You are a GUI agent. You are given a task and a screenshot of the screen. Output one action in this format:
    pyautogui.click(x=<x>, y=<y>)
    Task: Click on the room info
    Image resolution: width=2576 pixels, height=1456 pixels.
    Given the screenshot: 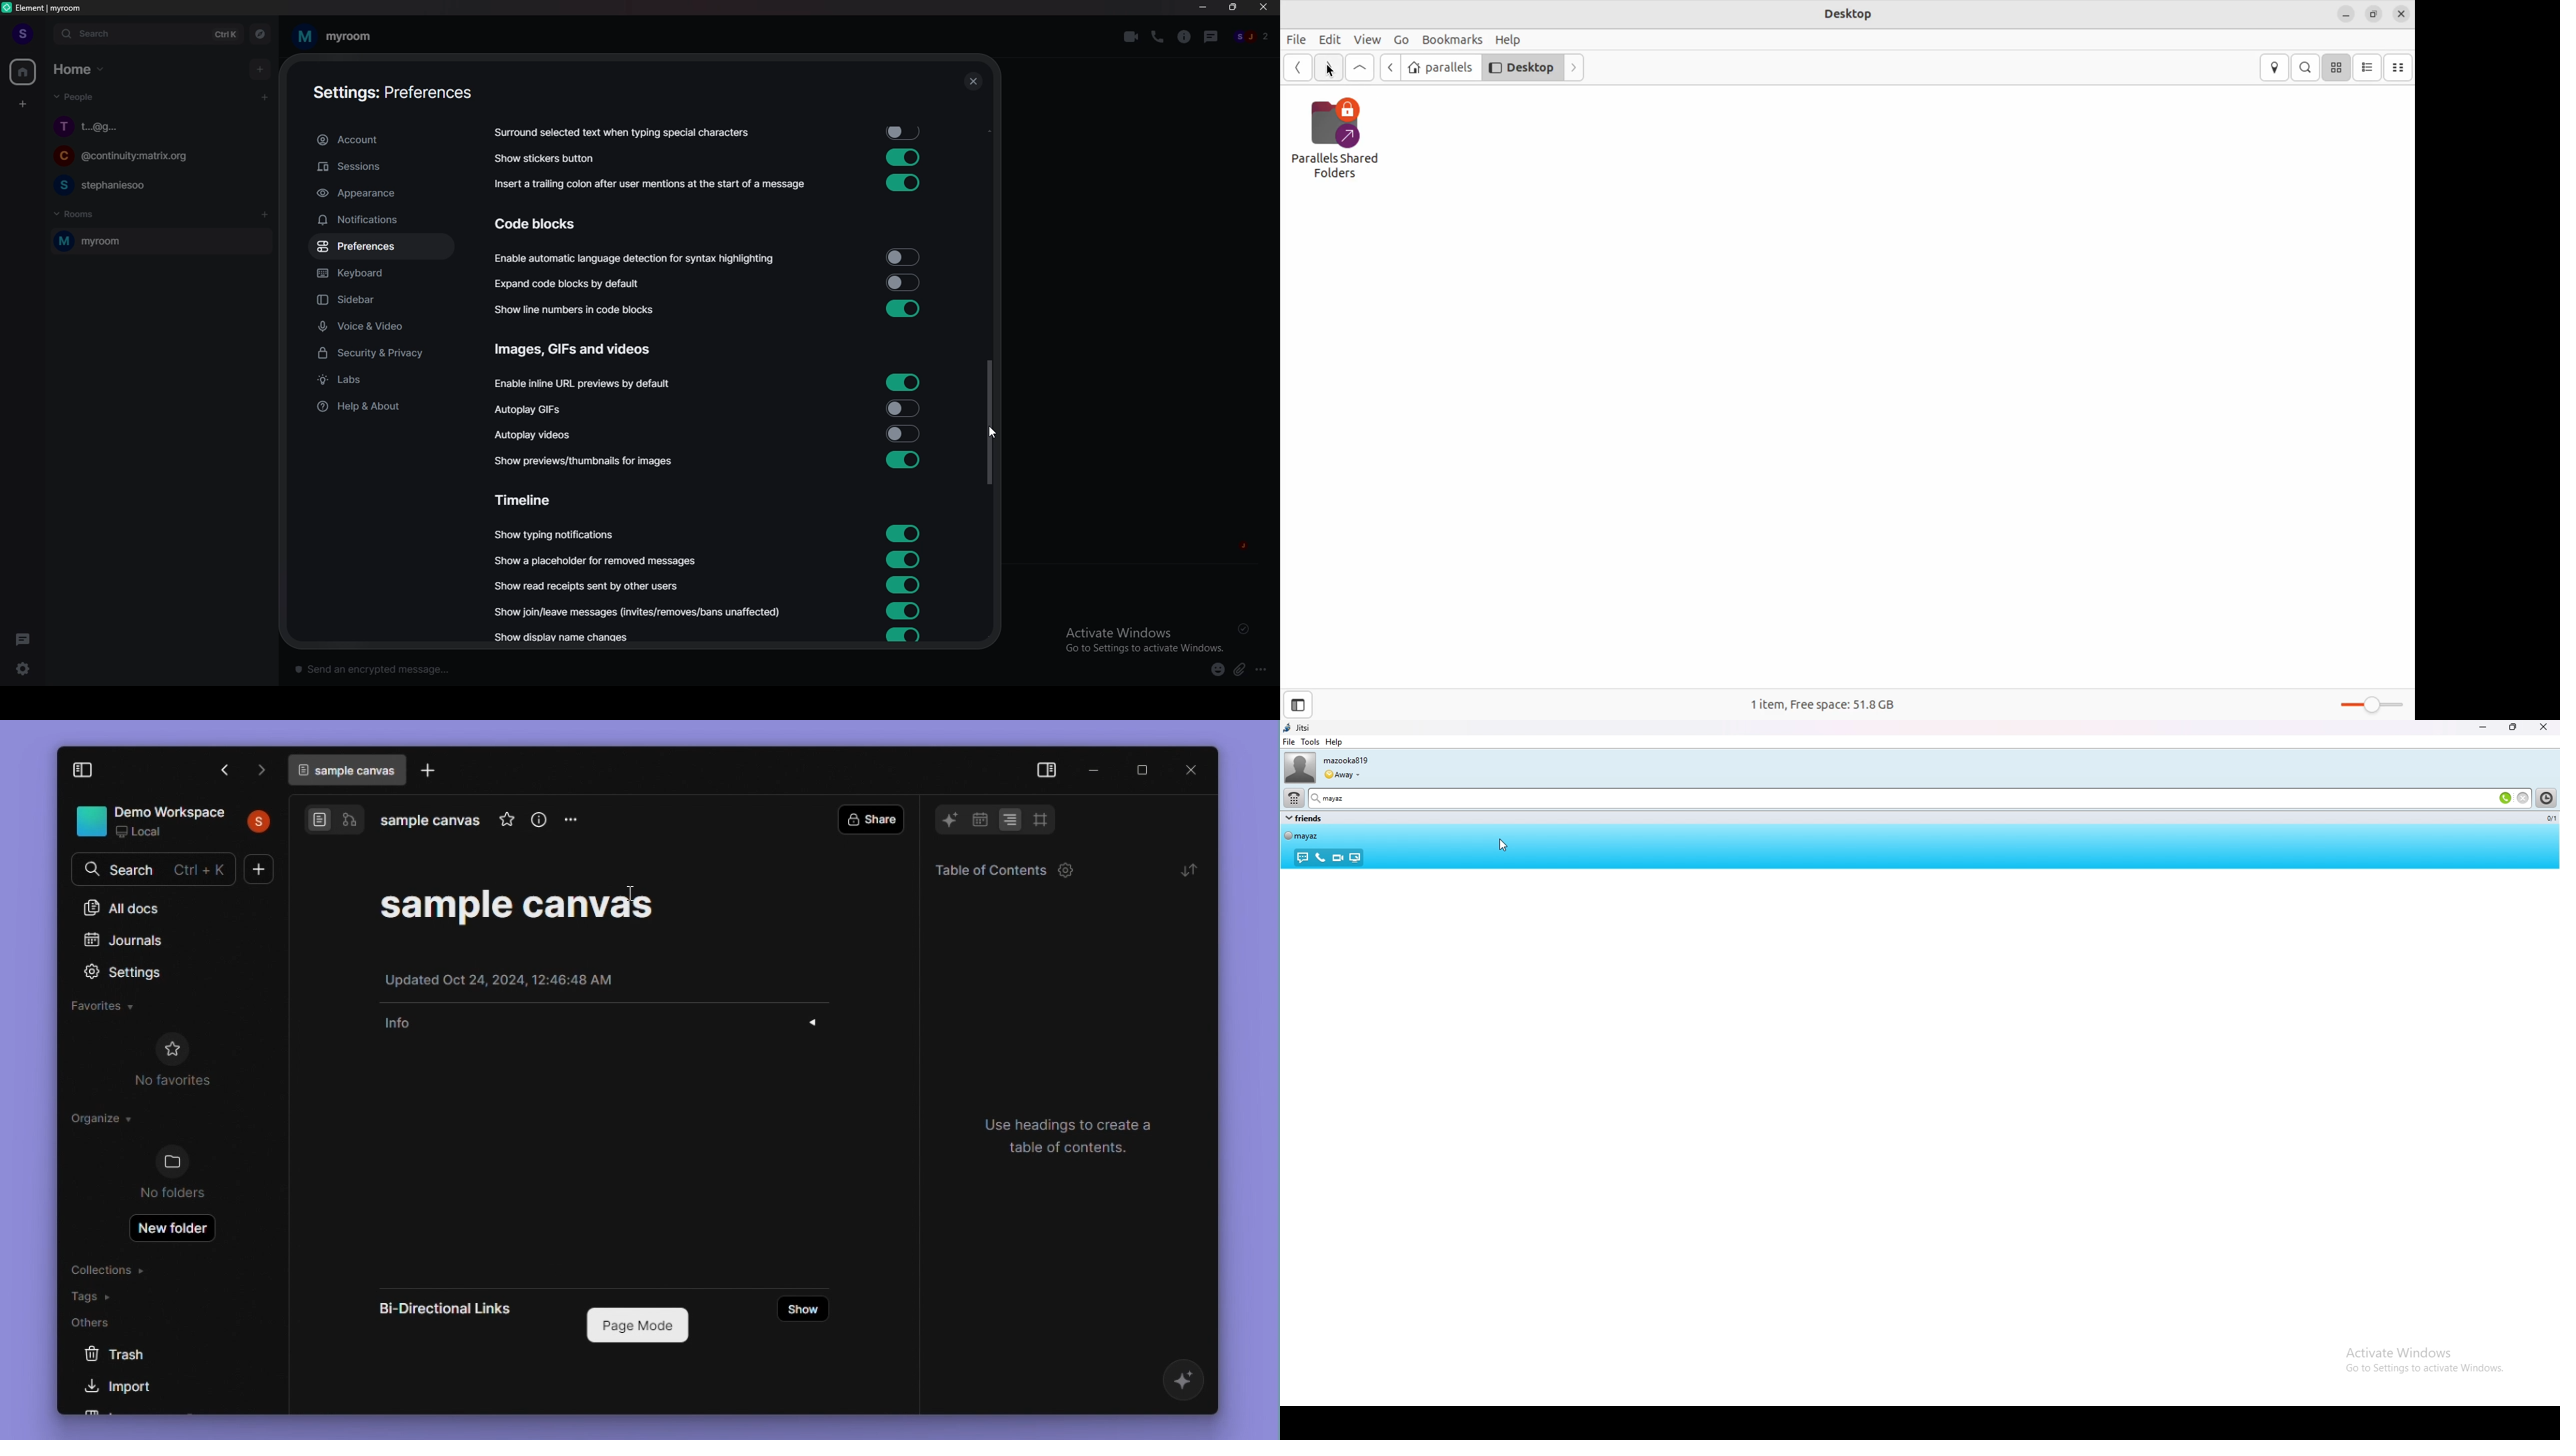 What is the action you would take?
    pyautogui.click(x=1185, y=37)
    